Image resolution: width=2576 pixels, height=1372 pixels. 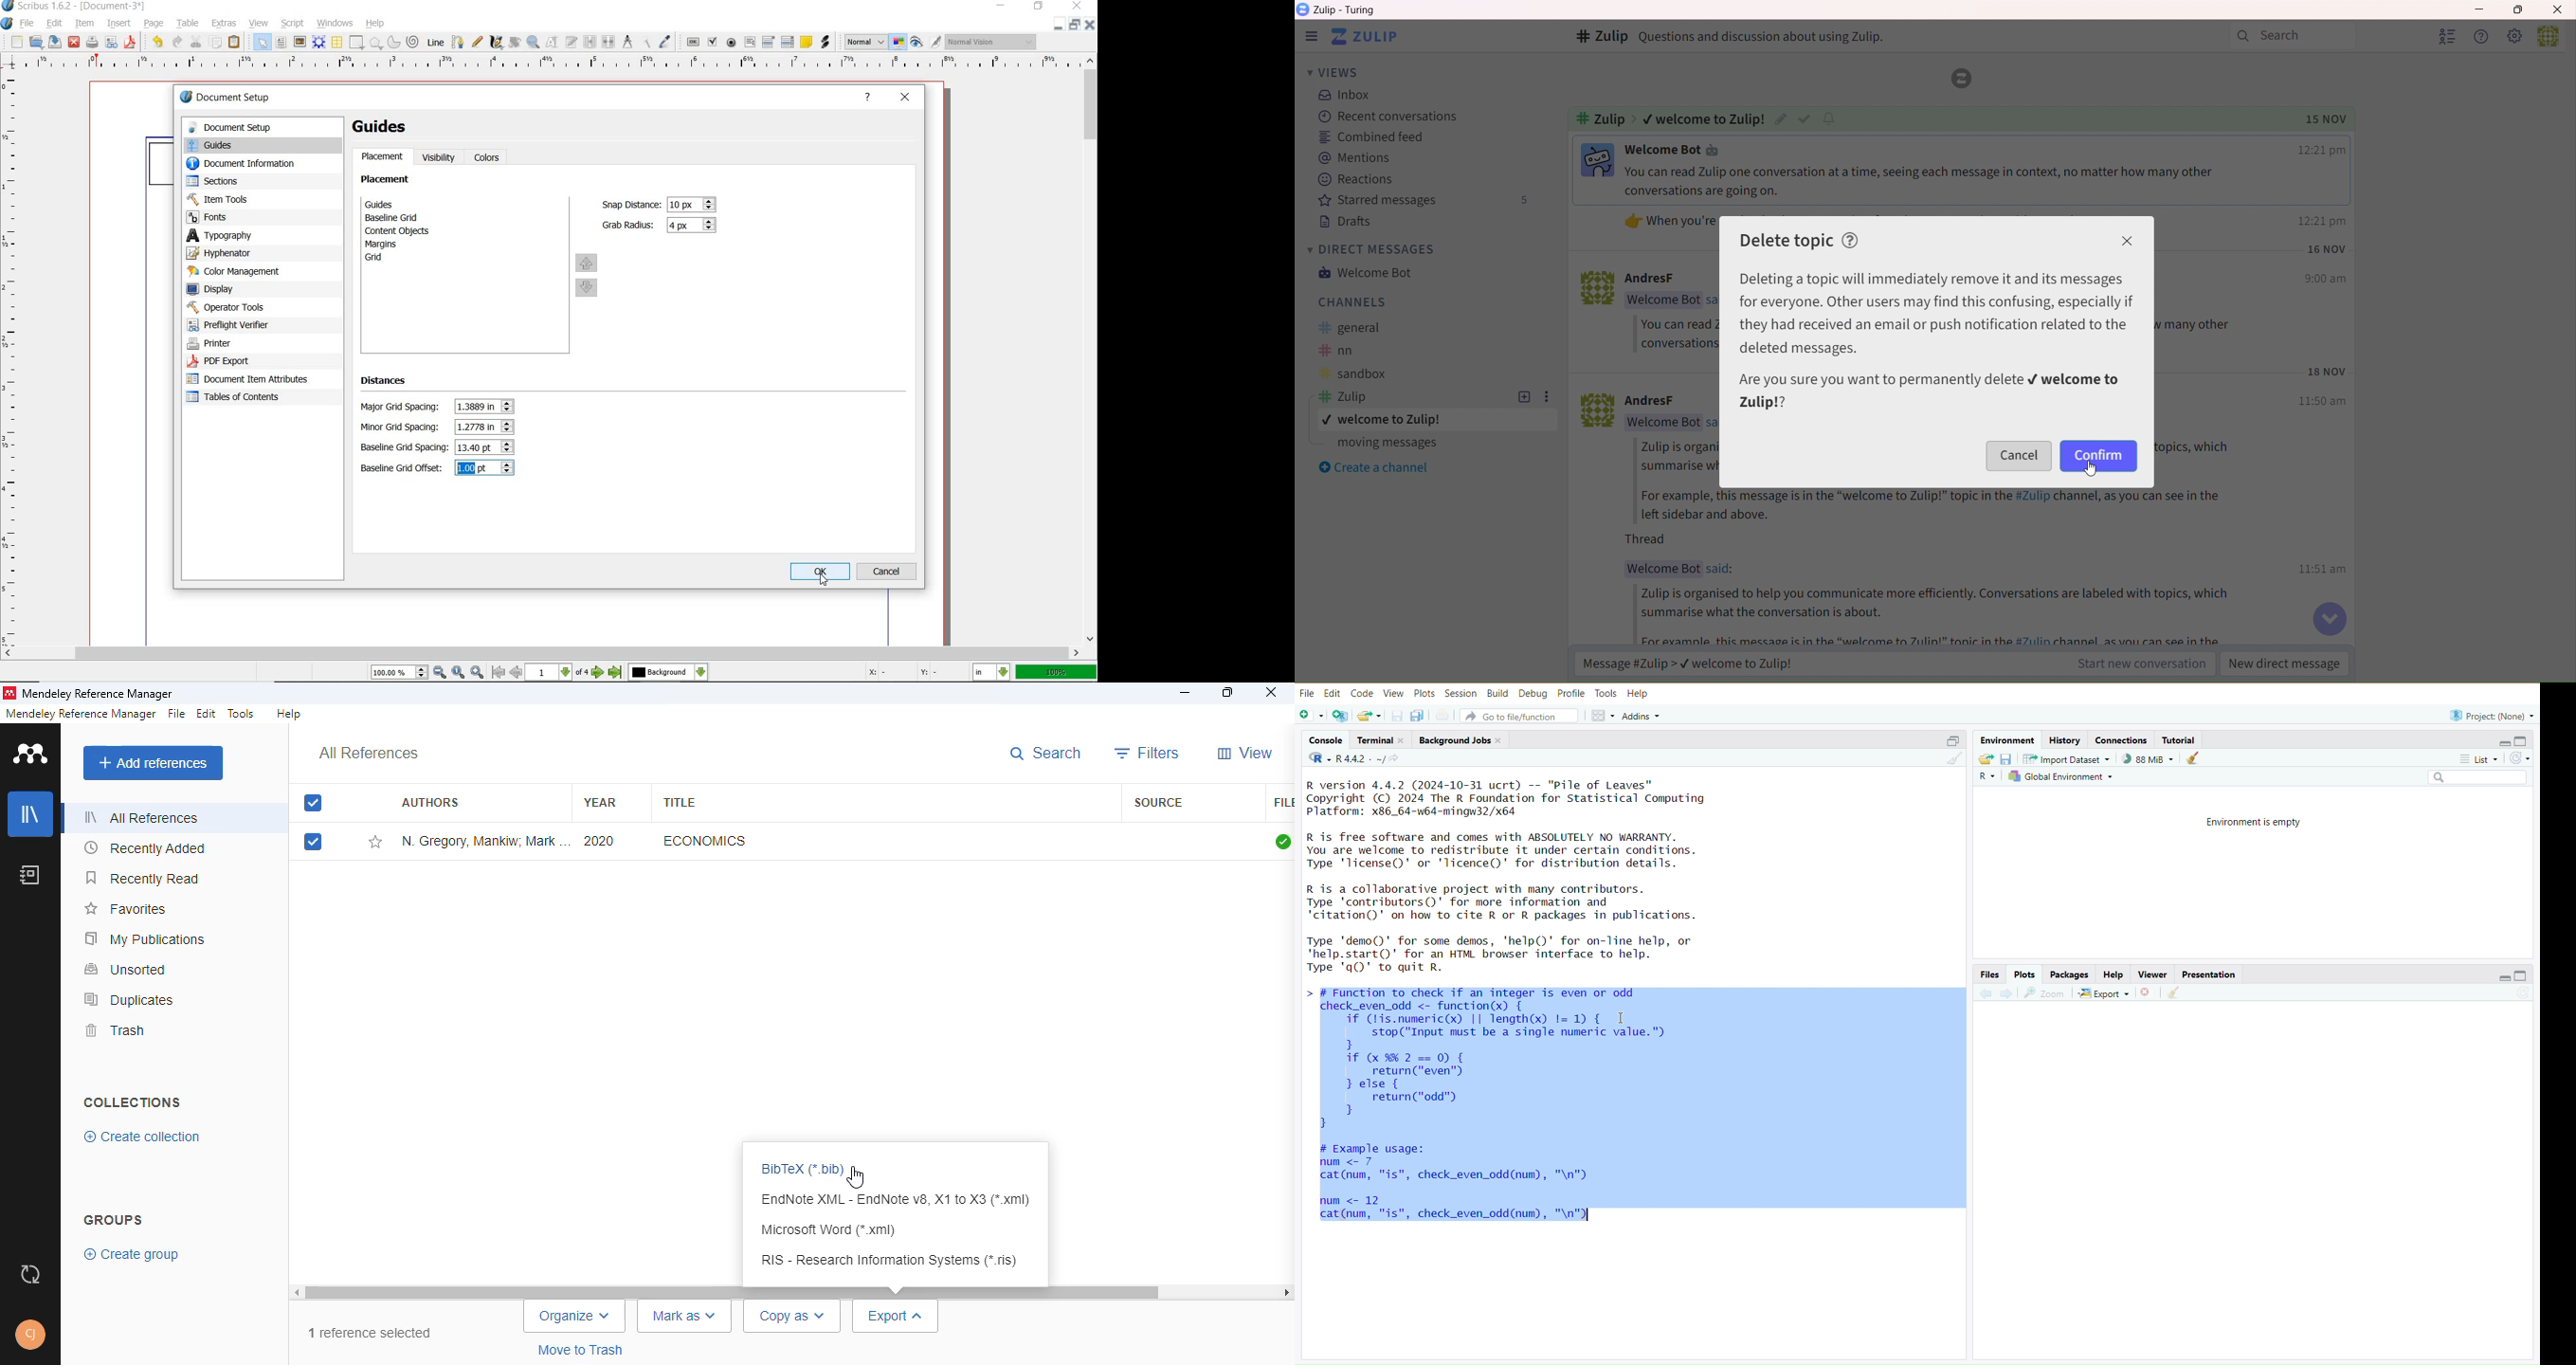 I want to click on Major Grid Spacing:, so click(x=403, y=407).